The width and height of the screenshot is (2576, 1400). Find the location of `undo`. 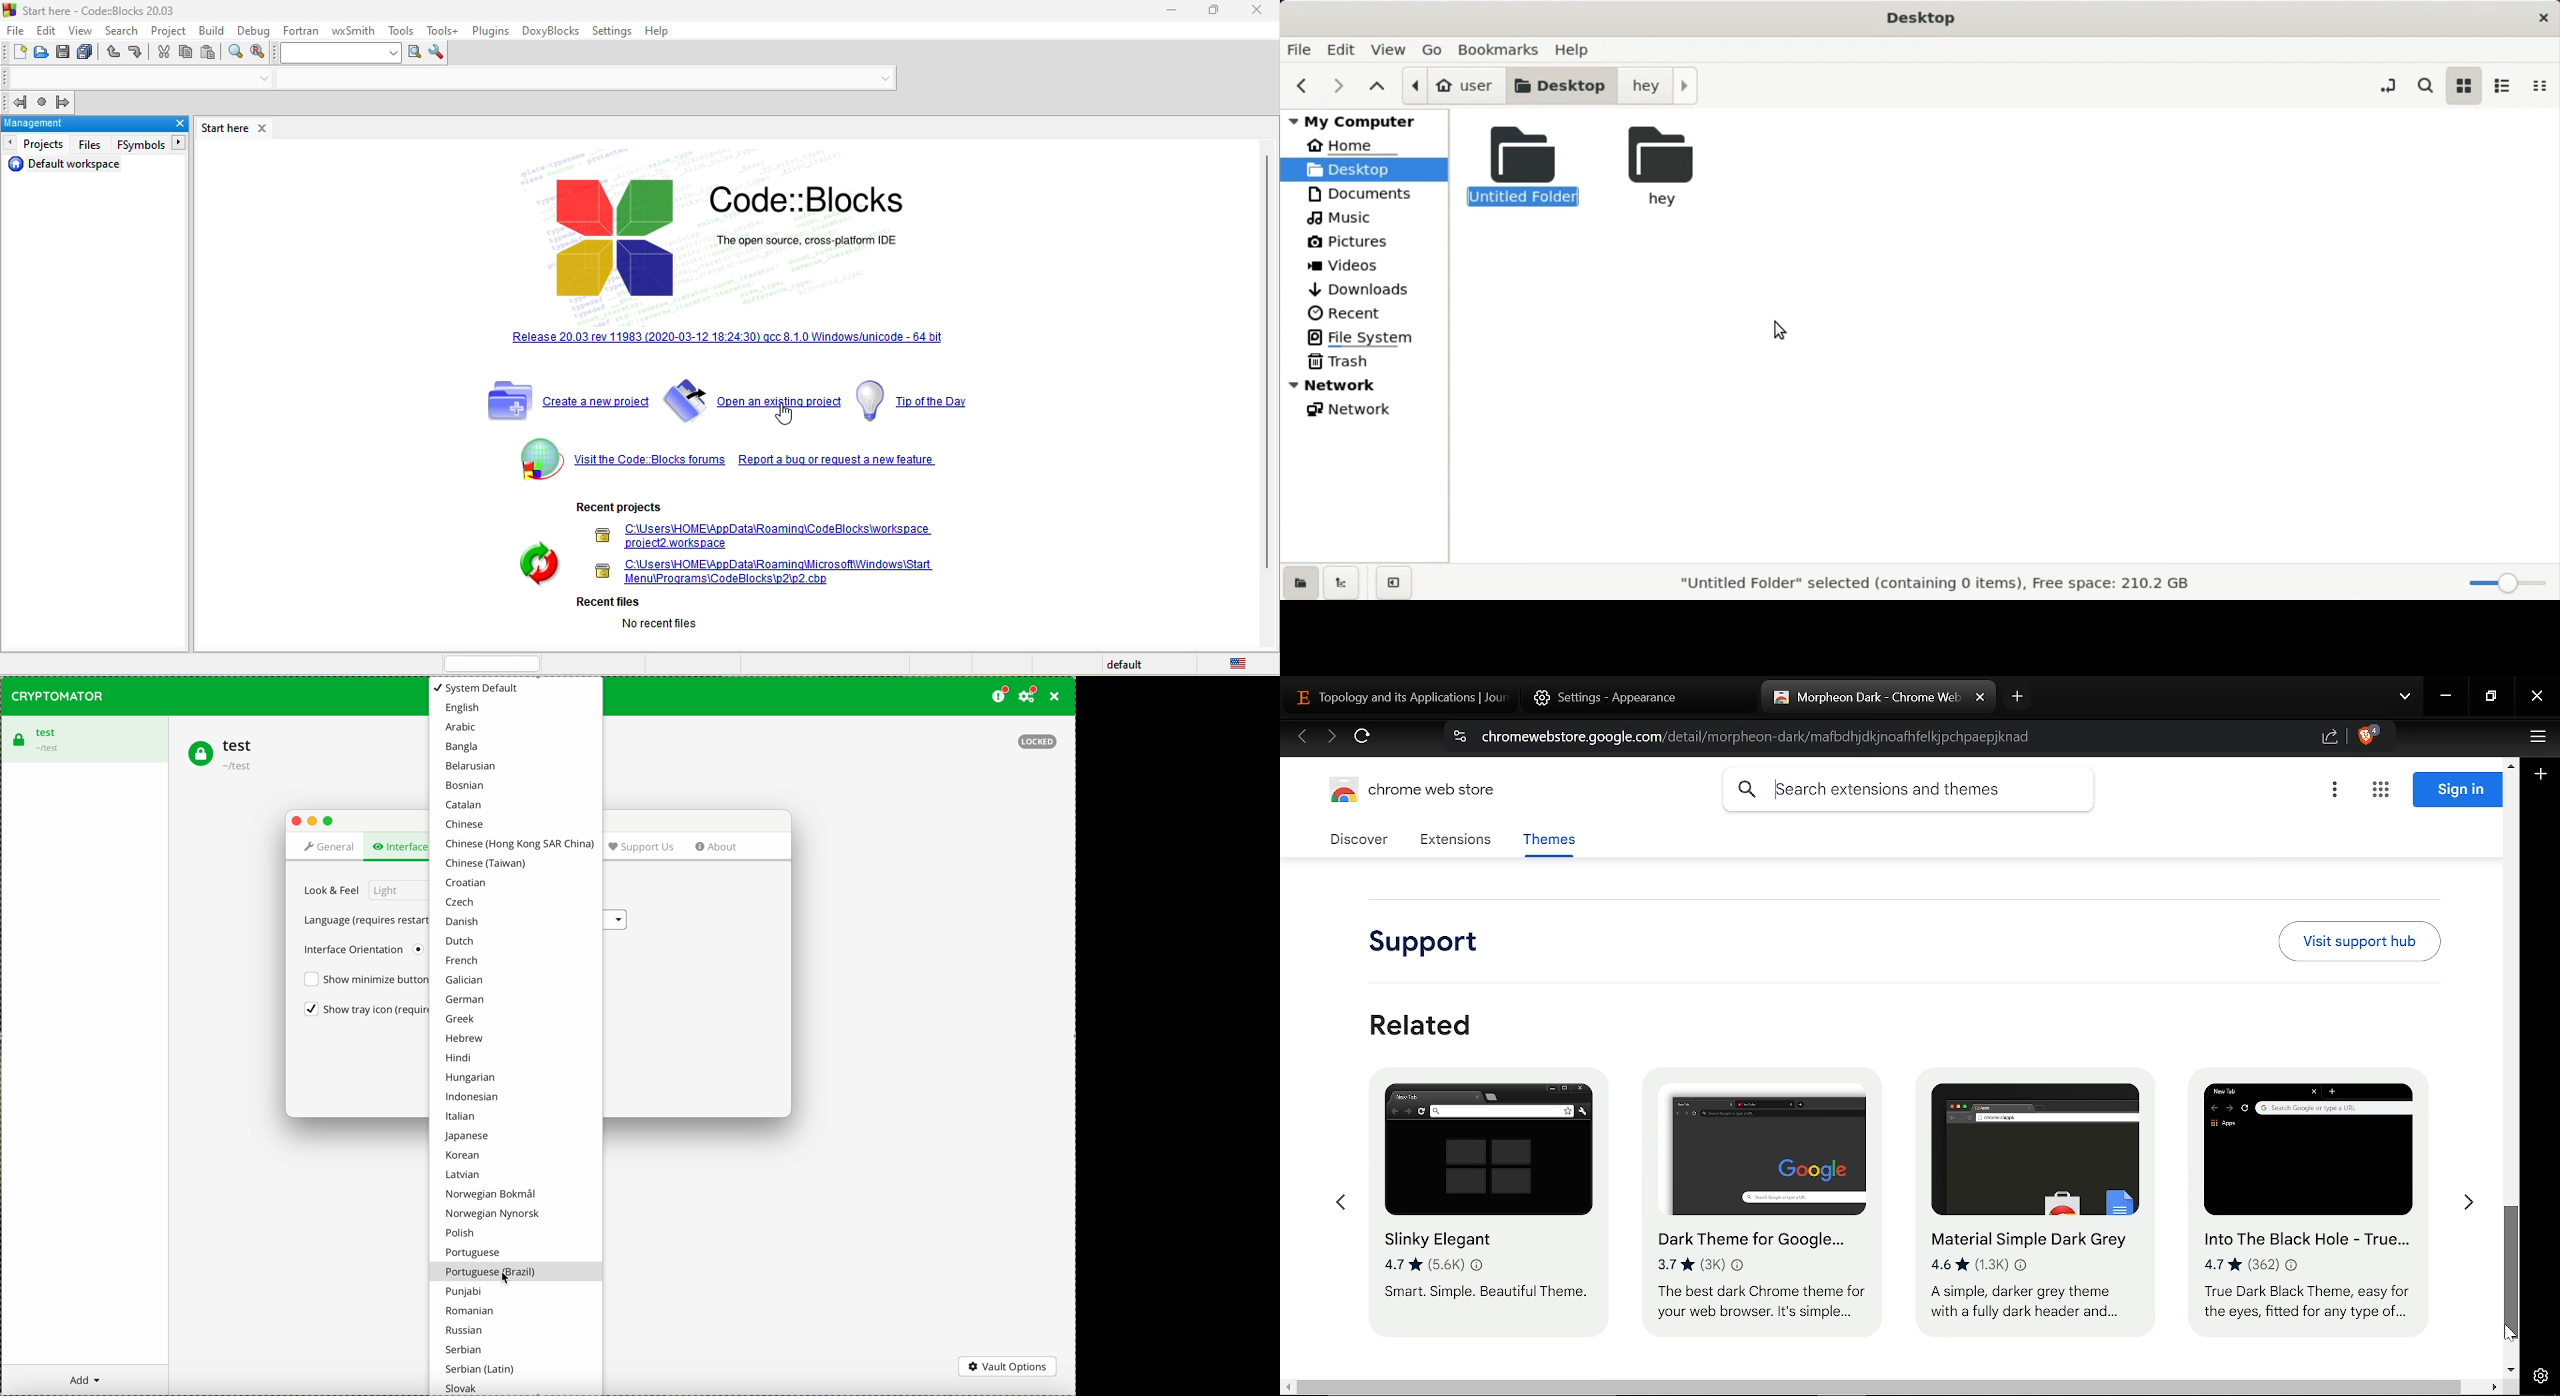

undo is located at coordinates (114, 52).